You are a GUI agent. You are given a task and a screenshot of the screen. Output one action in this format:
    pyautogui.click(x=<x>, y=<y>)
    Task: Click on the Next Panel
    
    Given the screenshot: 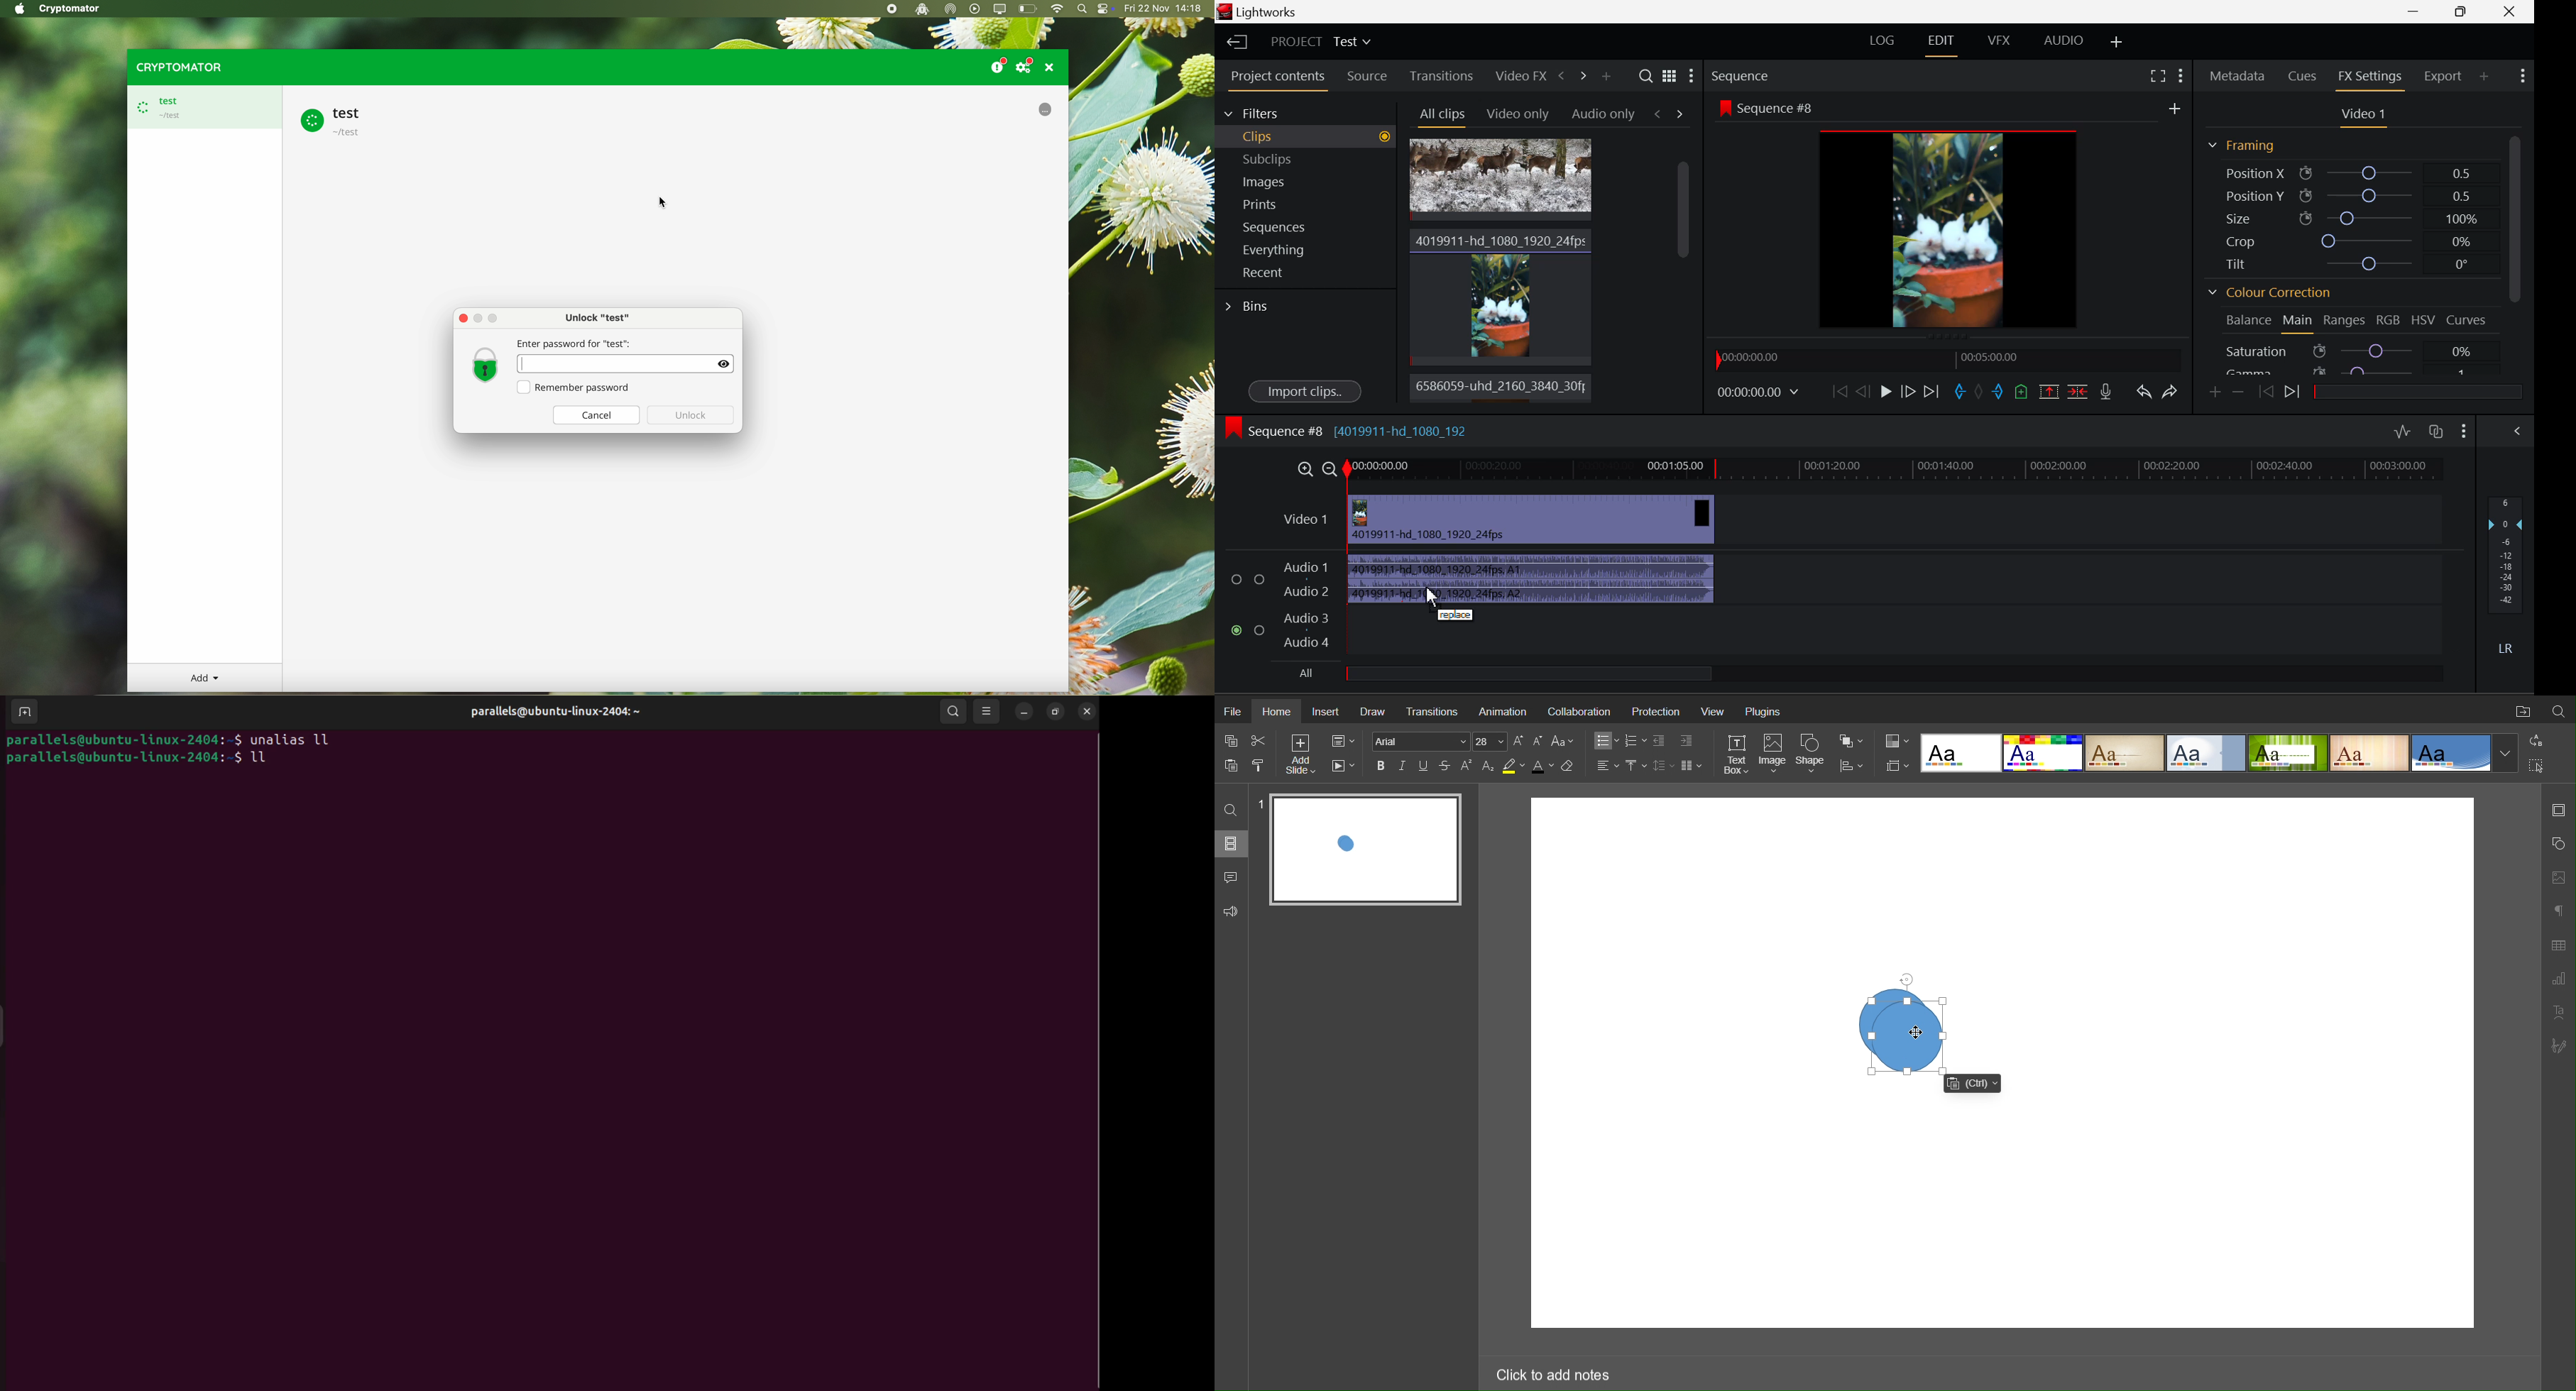 What is the action you would take?
    pyautogui.click(x=1584, y=80)
    